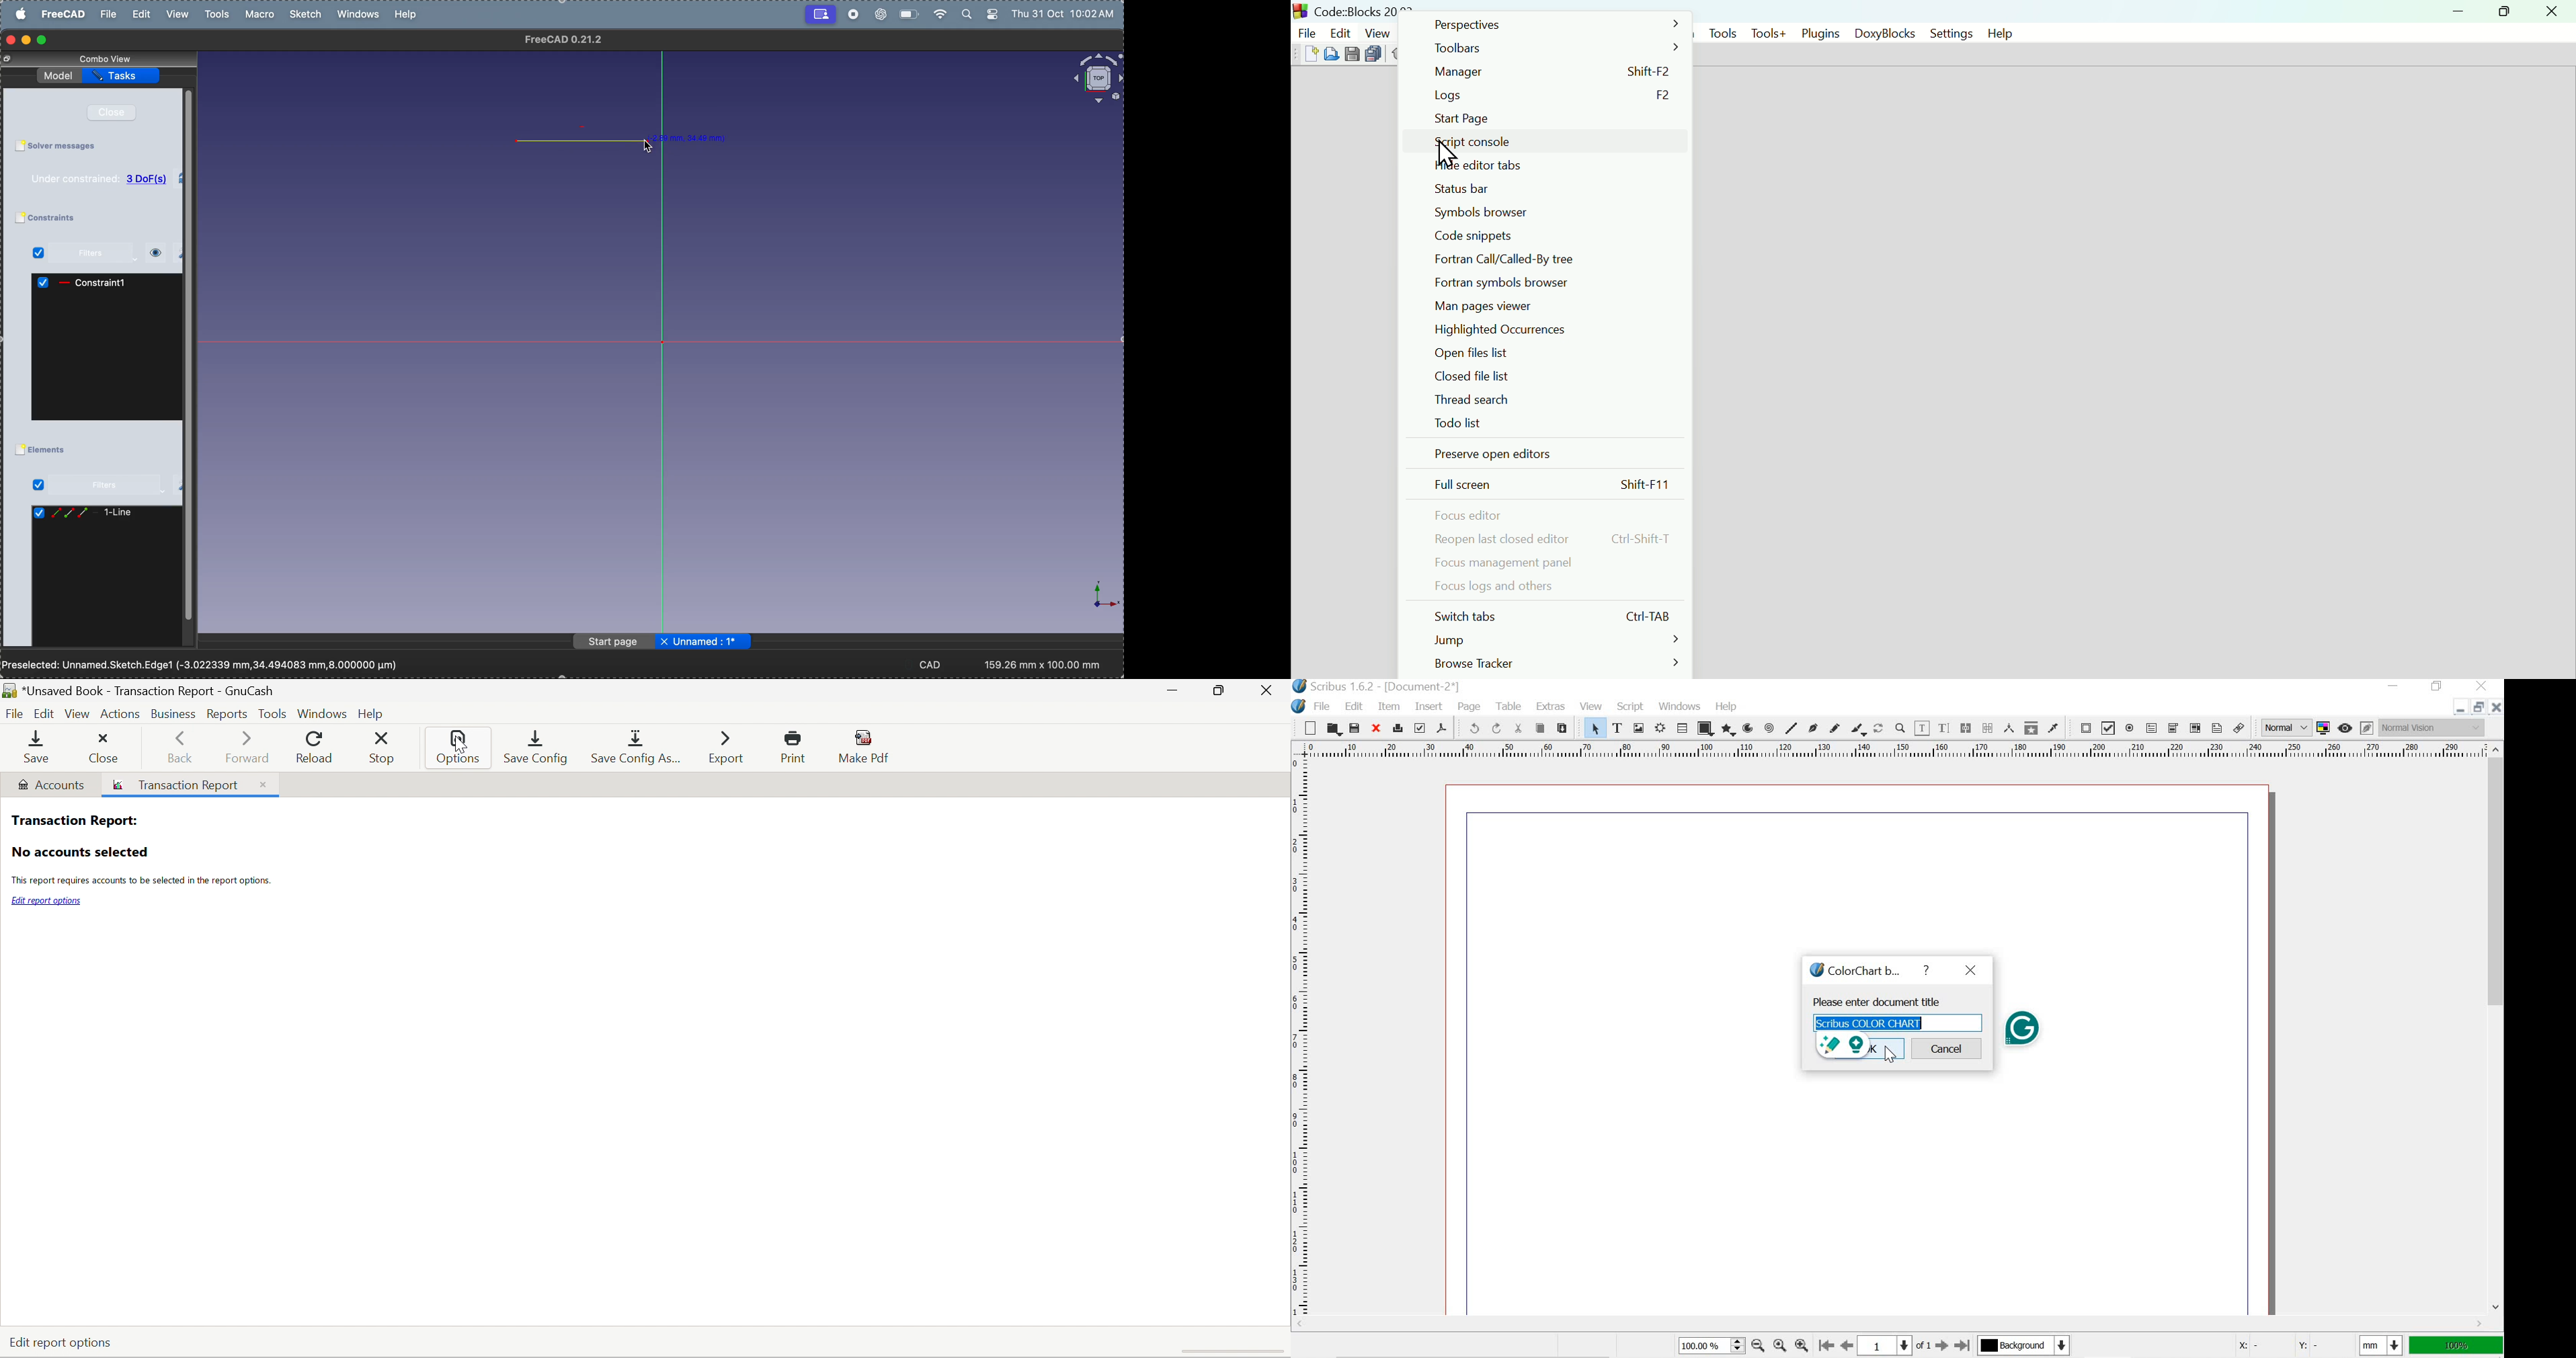 This screenshot has width=2576, height=1372. What do you see at coordinates (1552, 539) in the screenshot?
I see `reopen last closed editor` at bounding box center [1552, 539].